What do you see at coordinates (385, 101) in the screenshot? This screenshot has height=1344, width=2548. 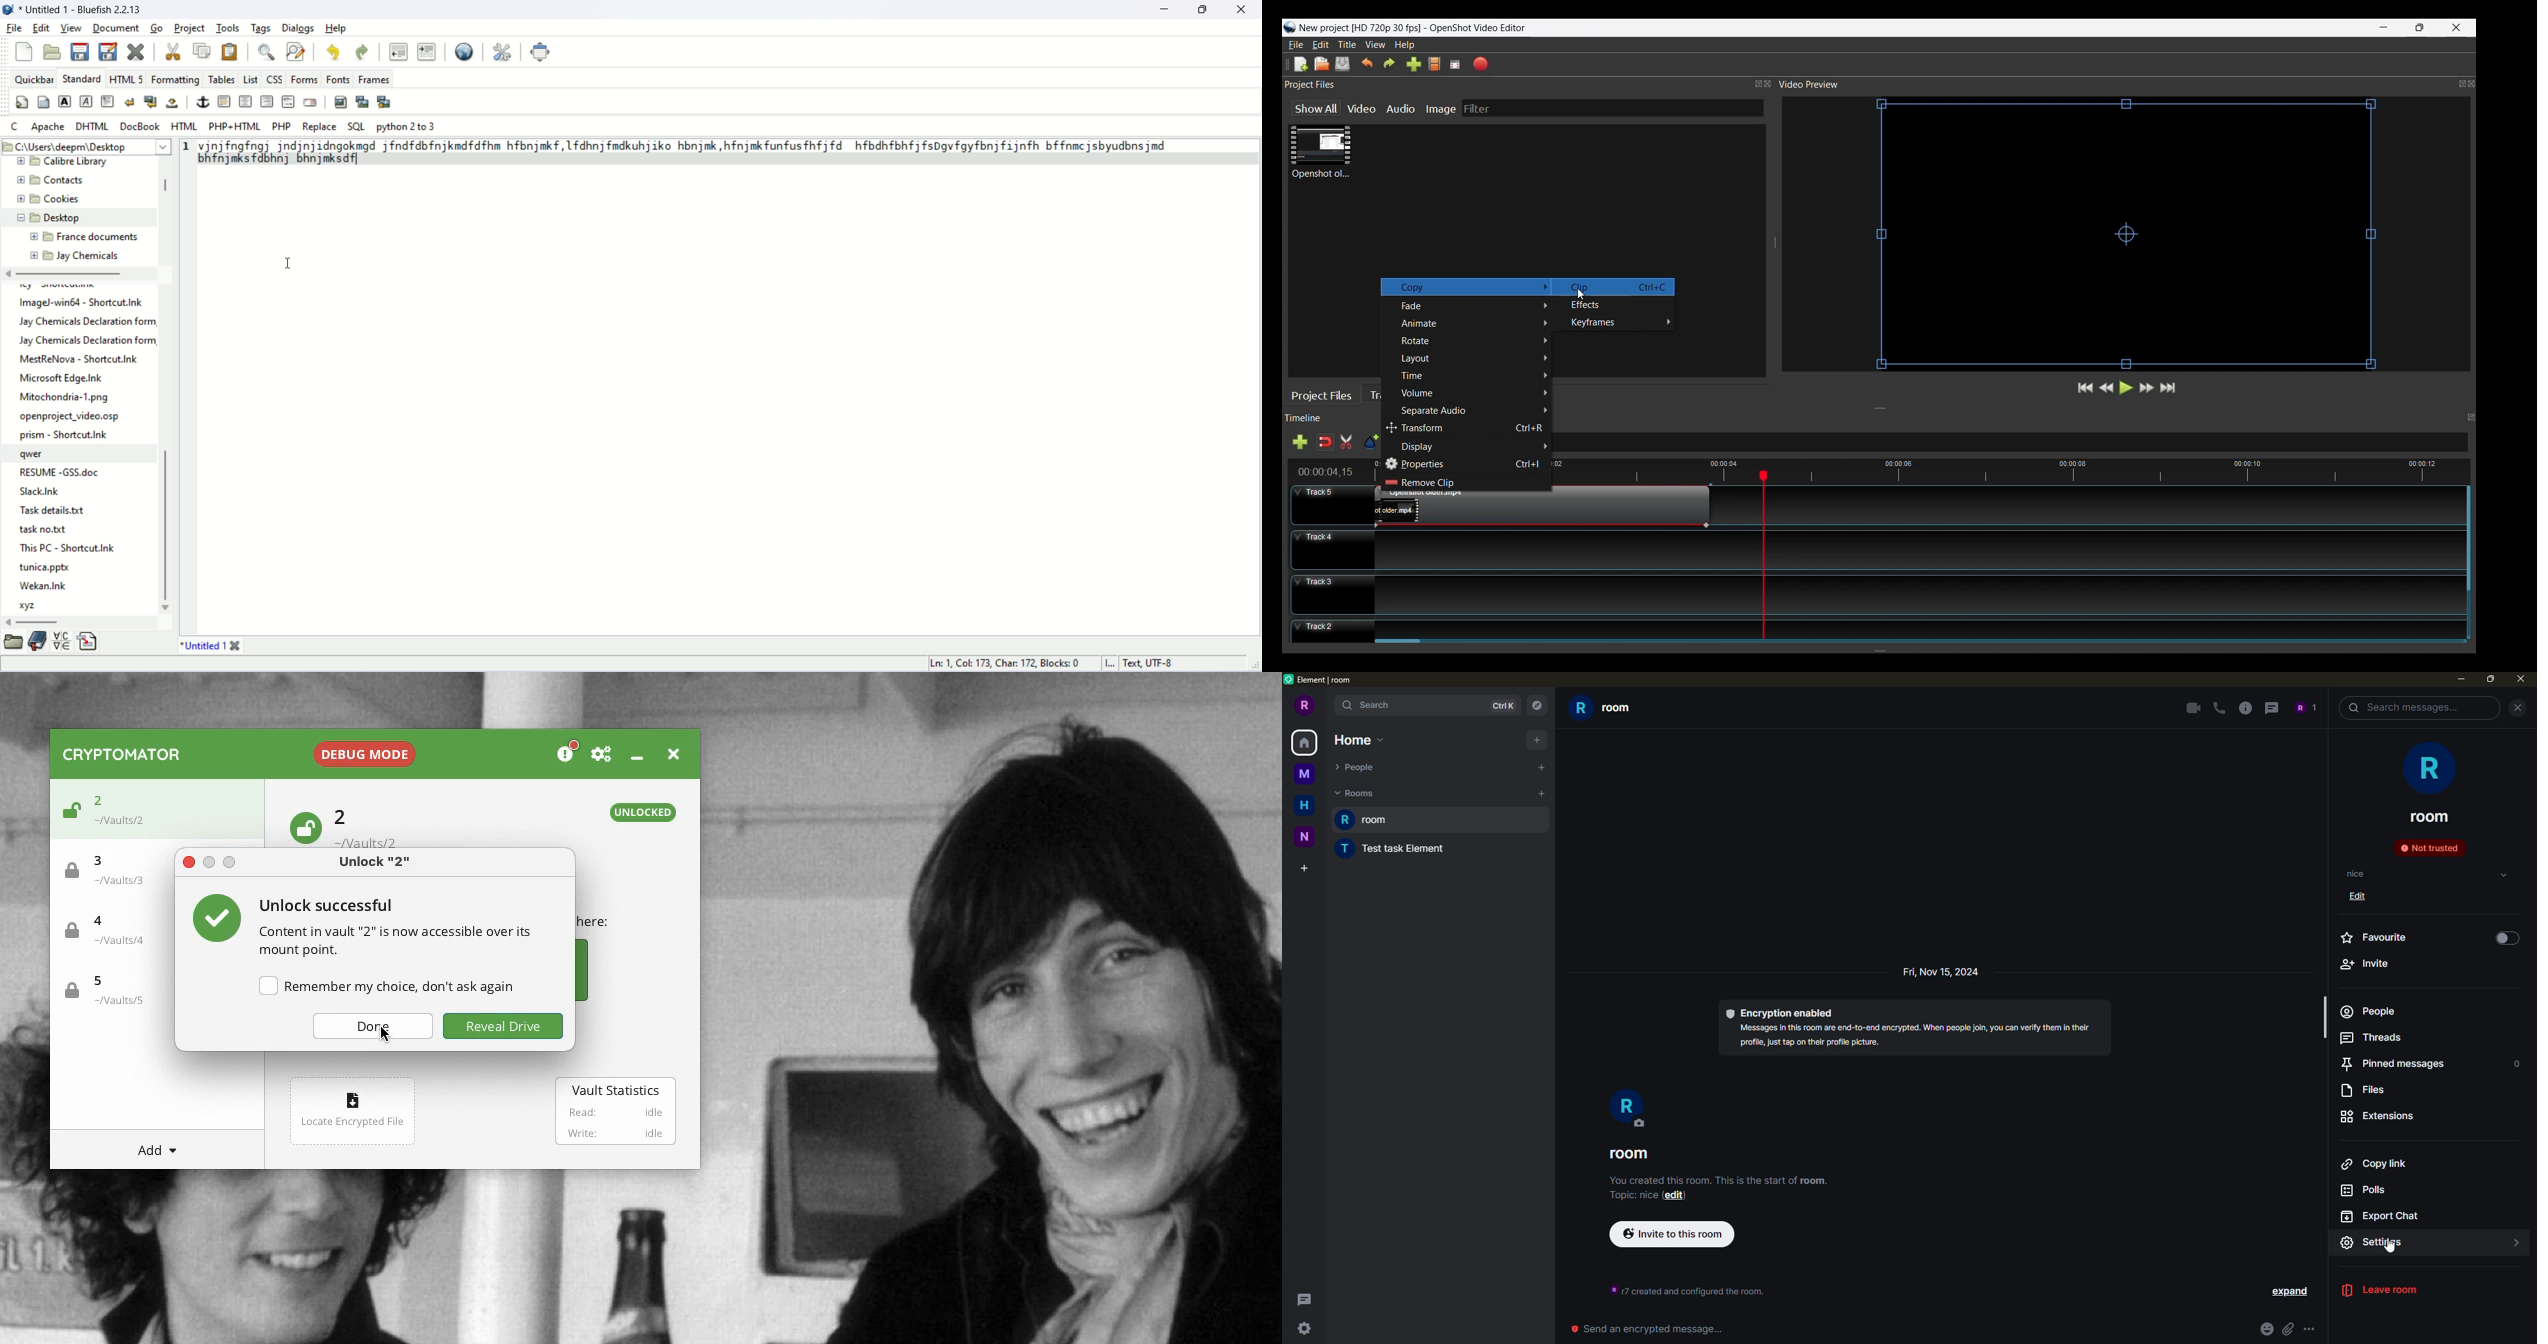 I see `multi thumbnail` at bounding box center [385, 101].